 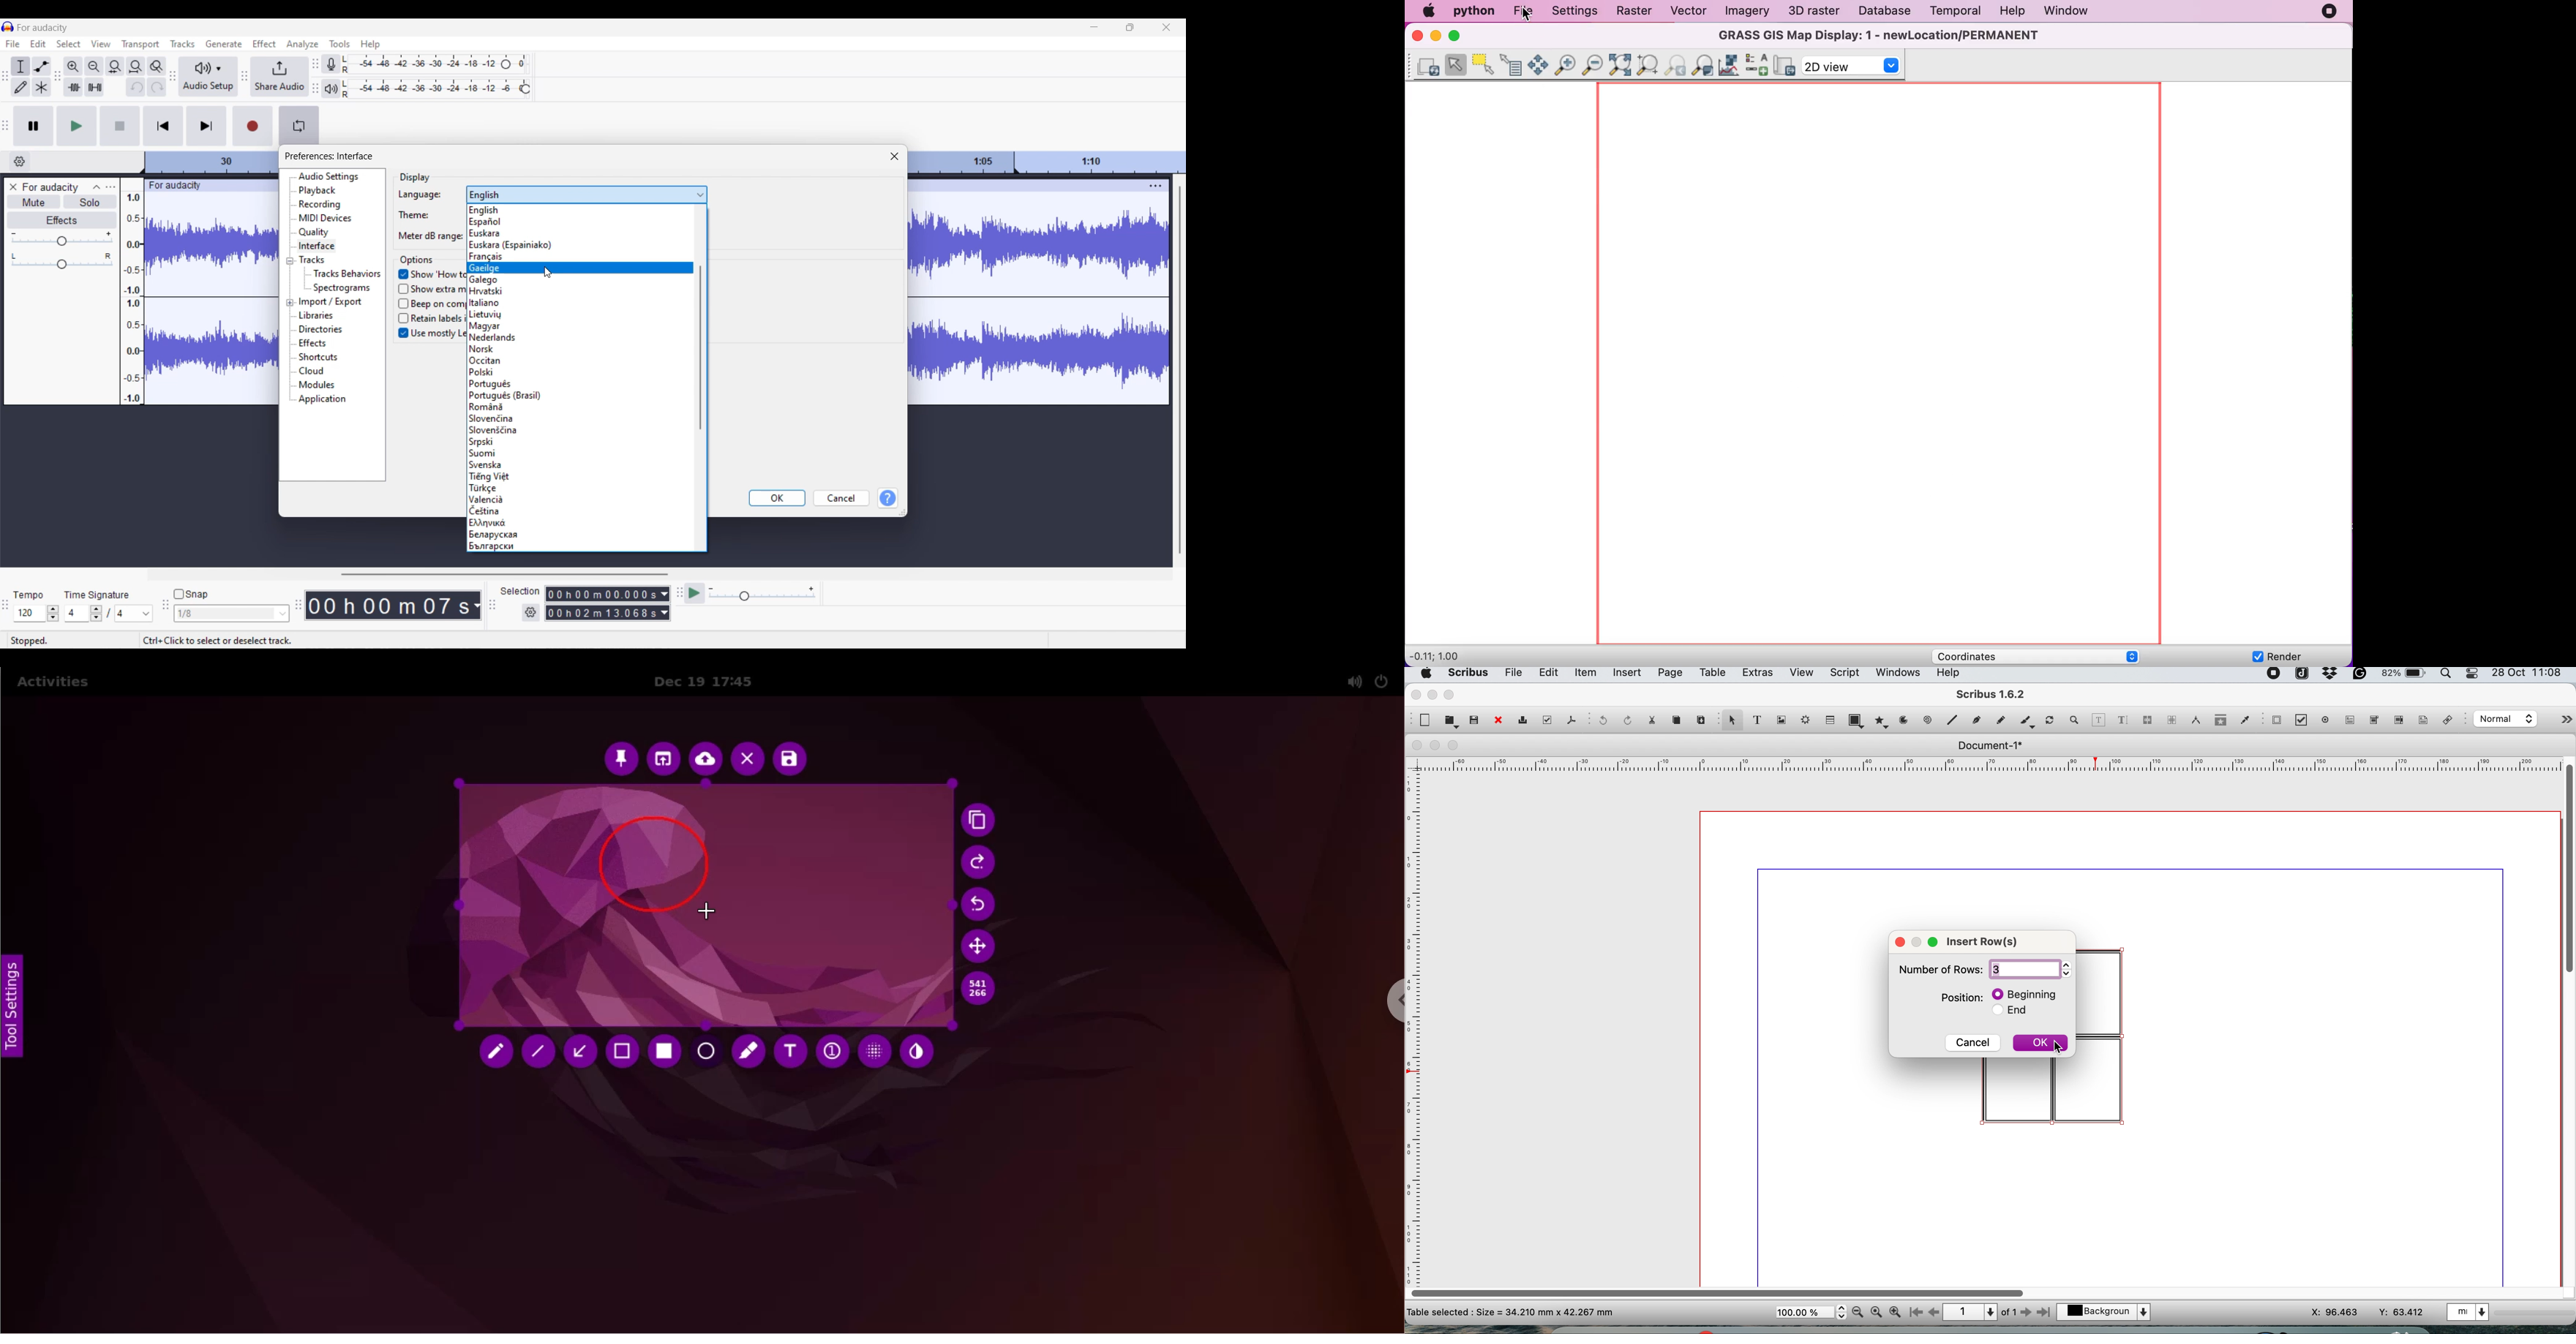 I want to click on beginning, so click(x=2027, y=994).